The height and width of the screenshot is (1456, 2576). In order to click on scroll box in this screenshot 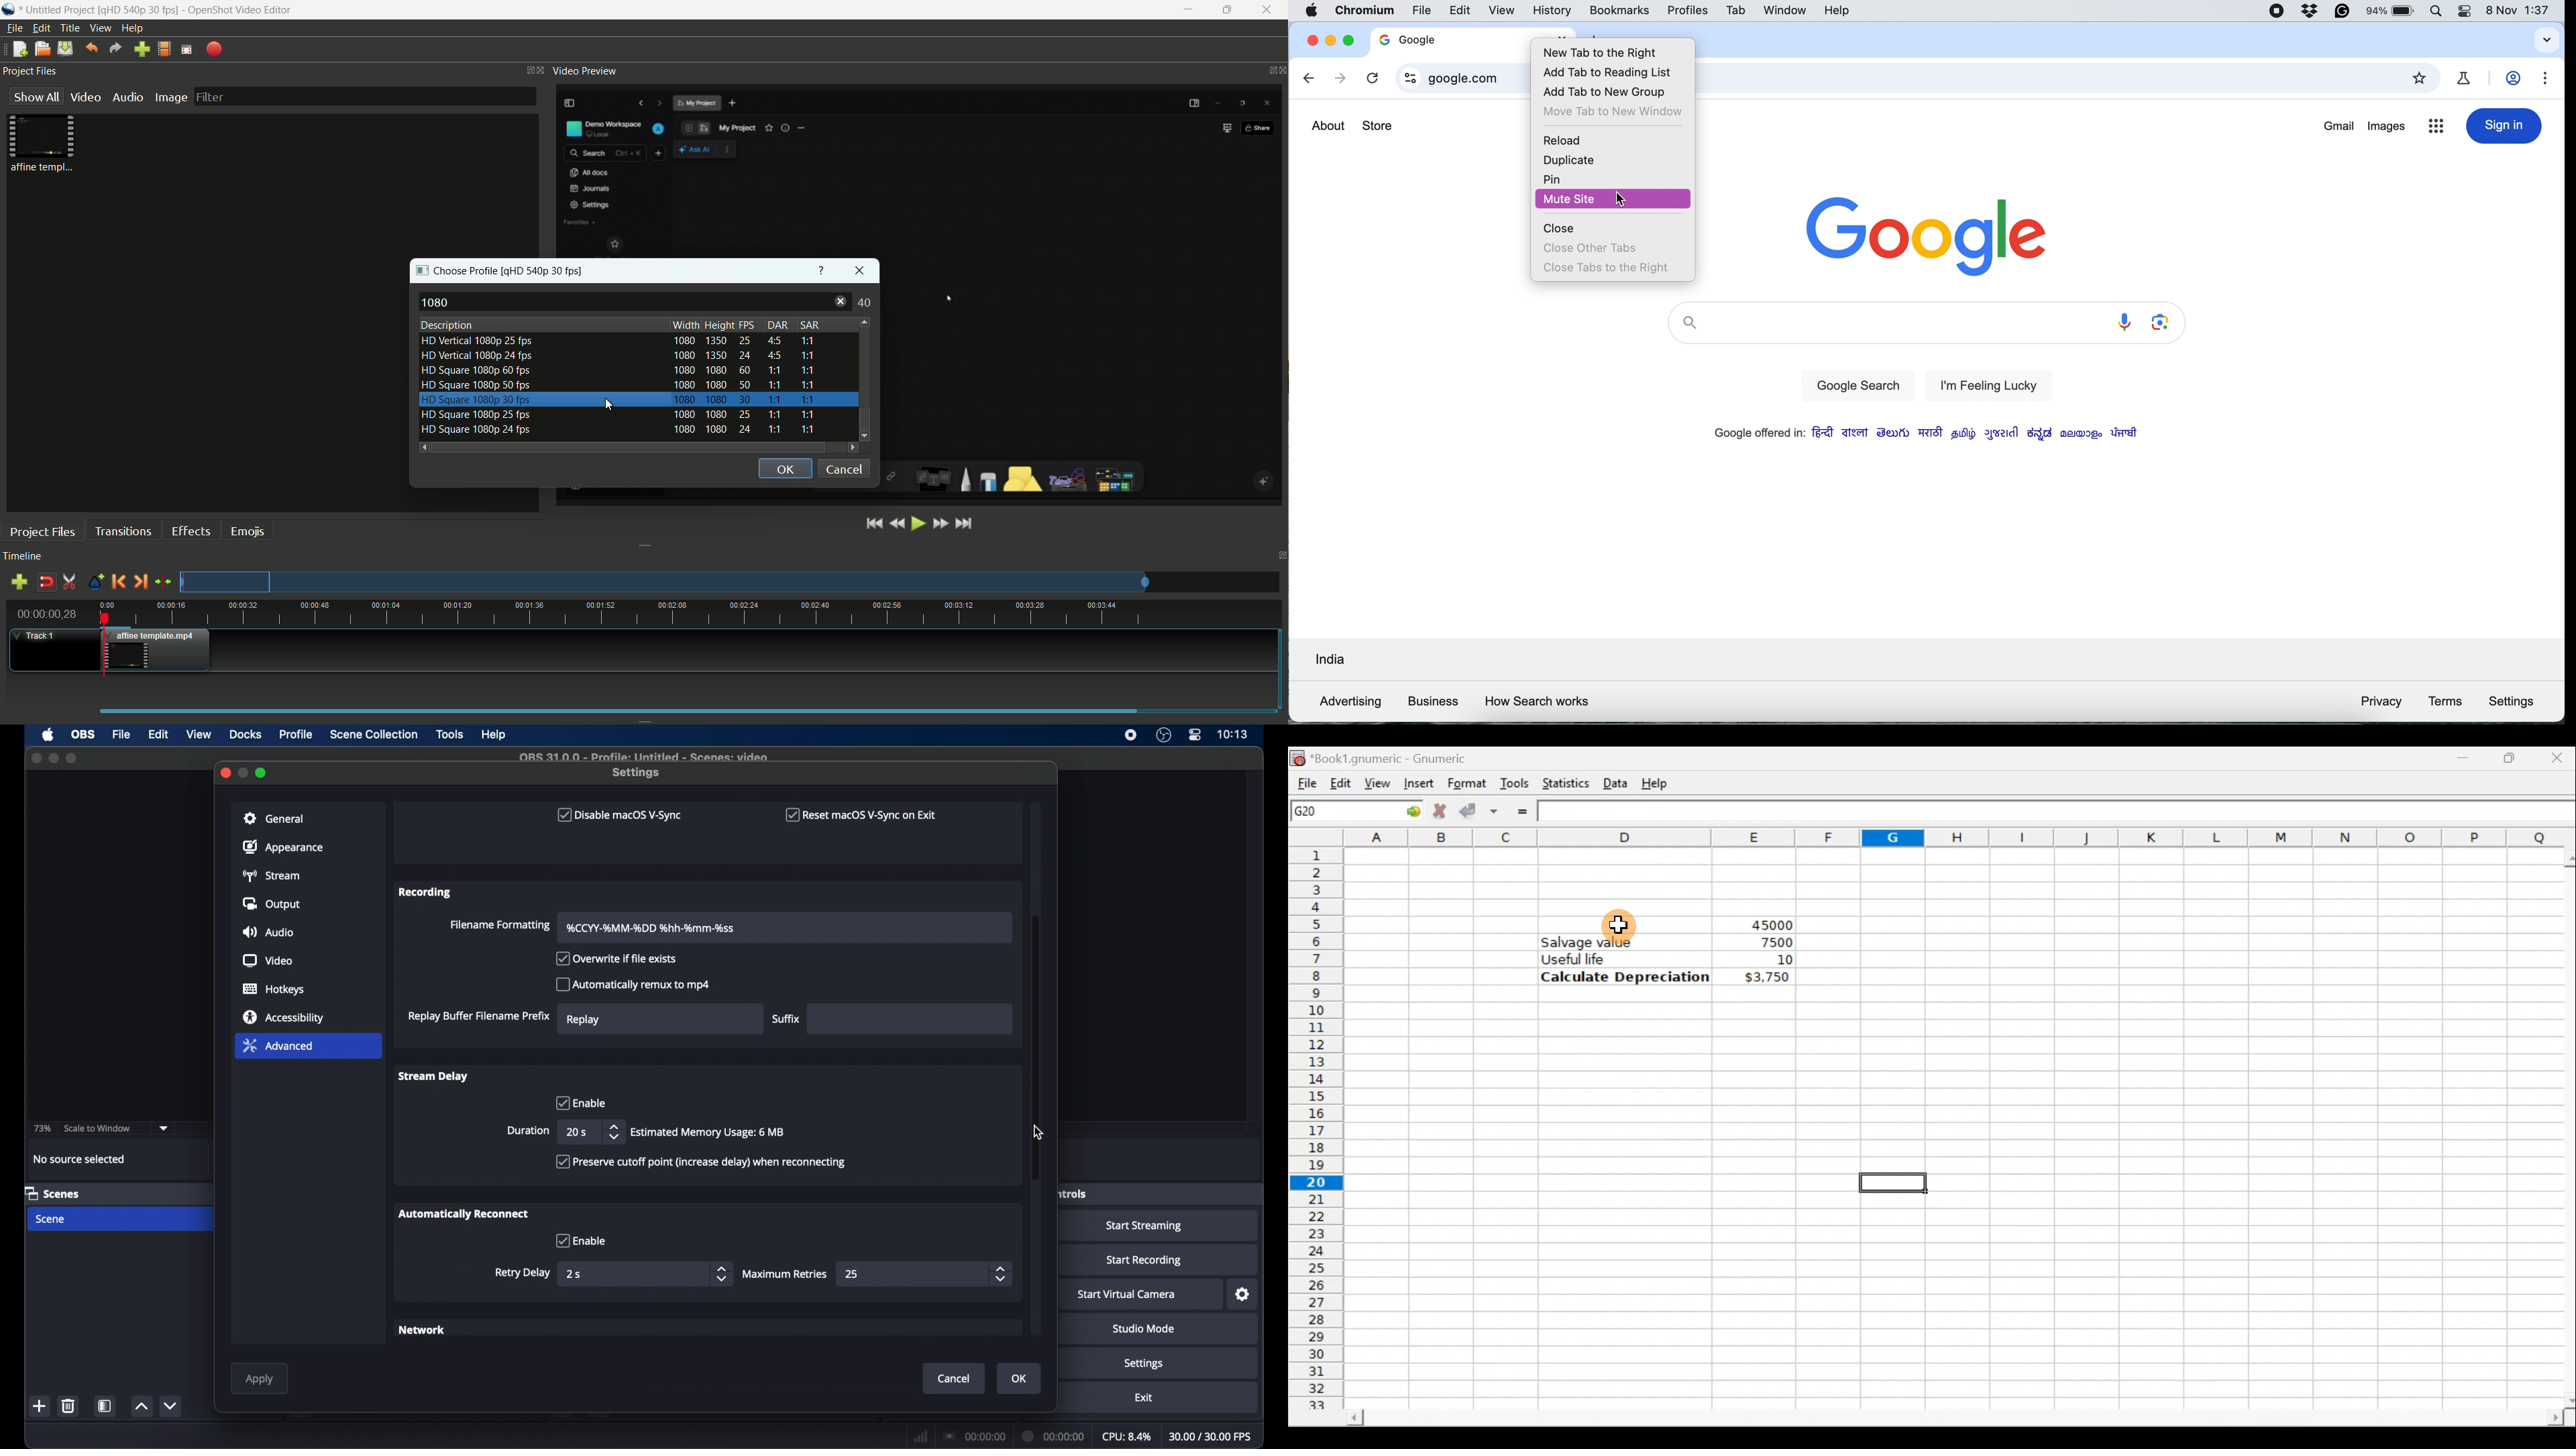, I will do `click(1036, 1049)`.